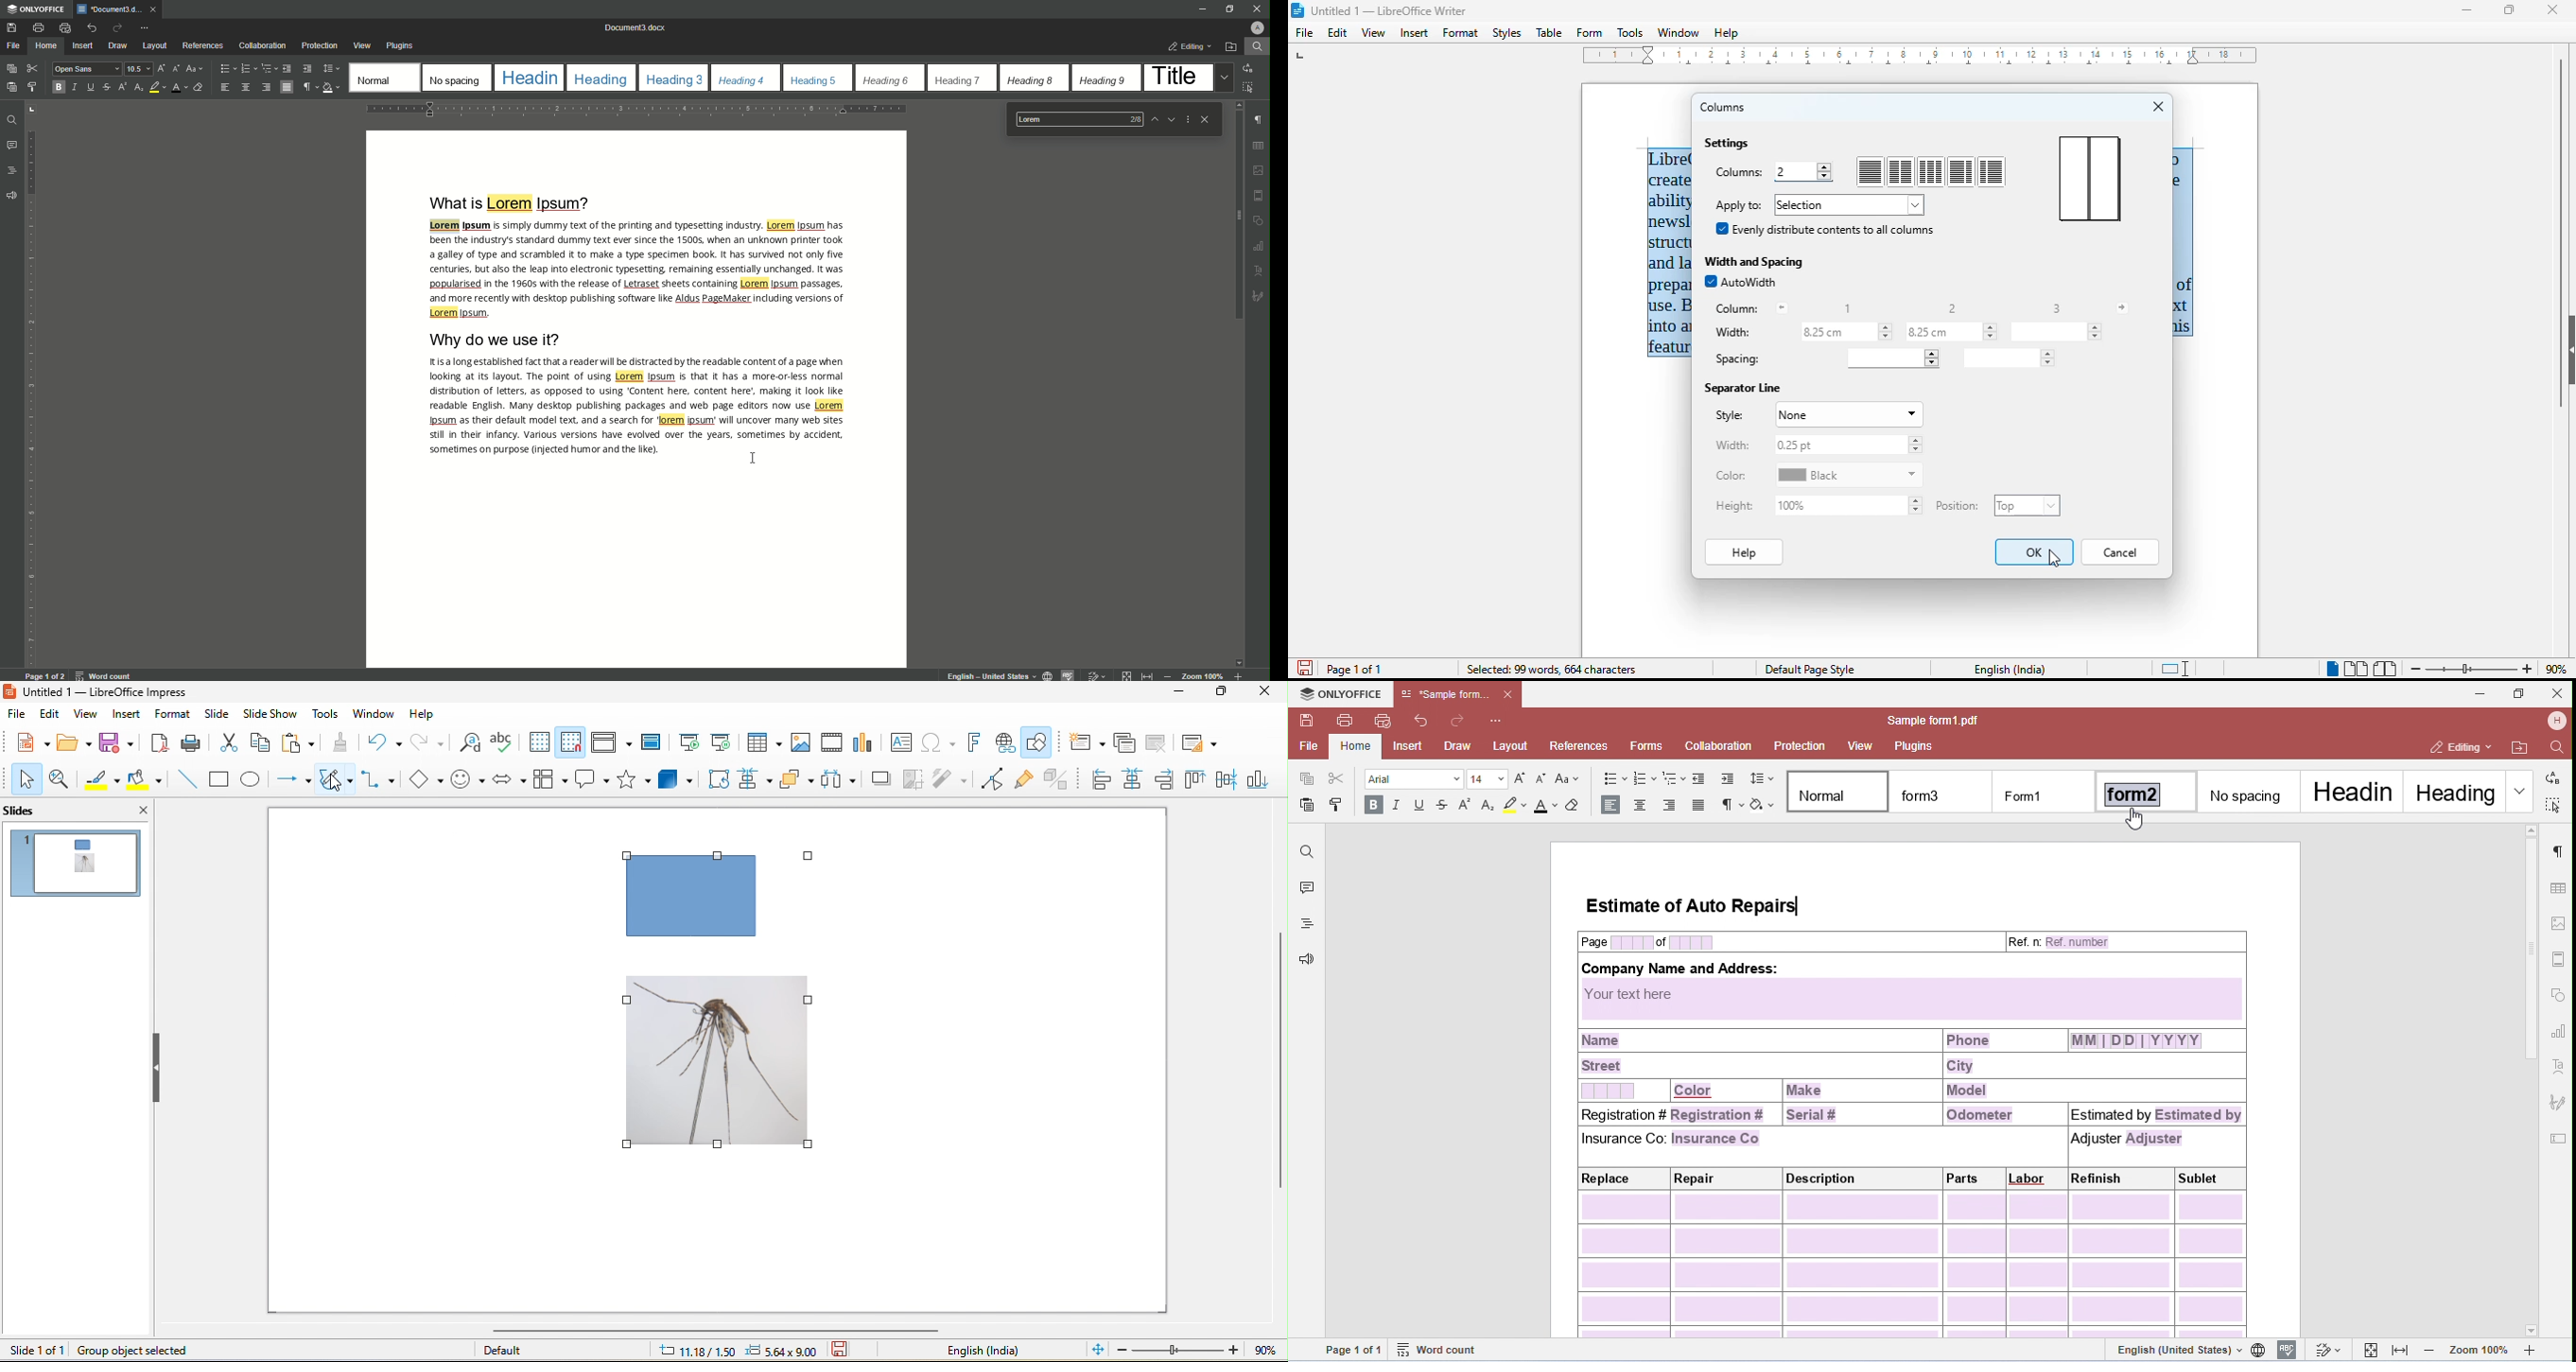  I want to click on copy, so click(261, 743).